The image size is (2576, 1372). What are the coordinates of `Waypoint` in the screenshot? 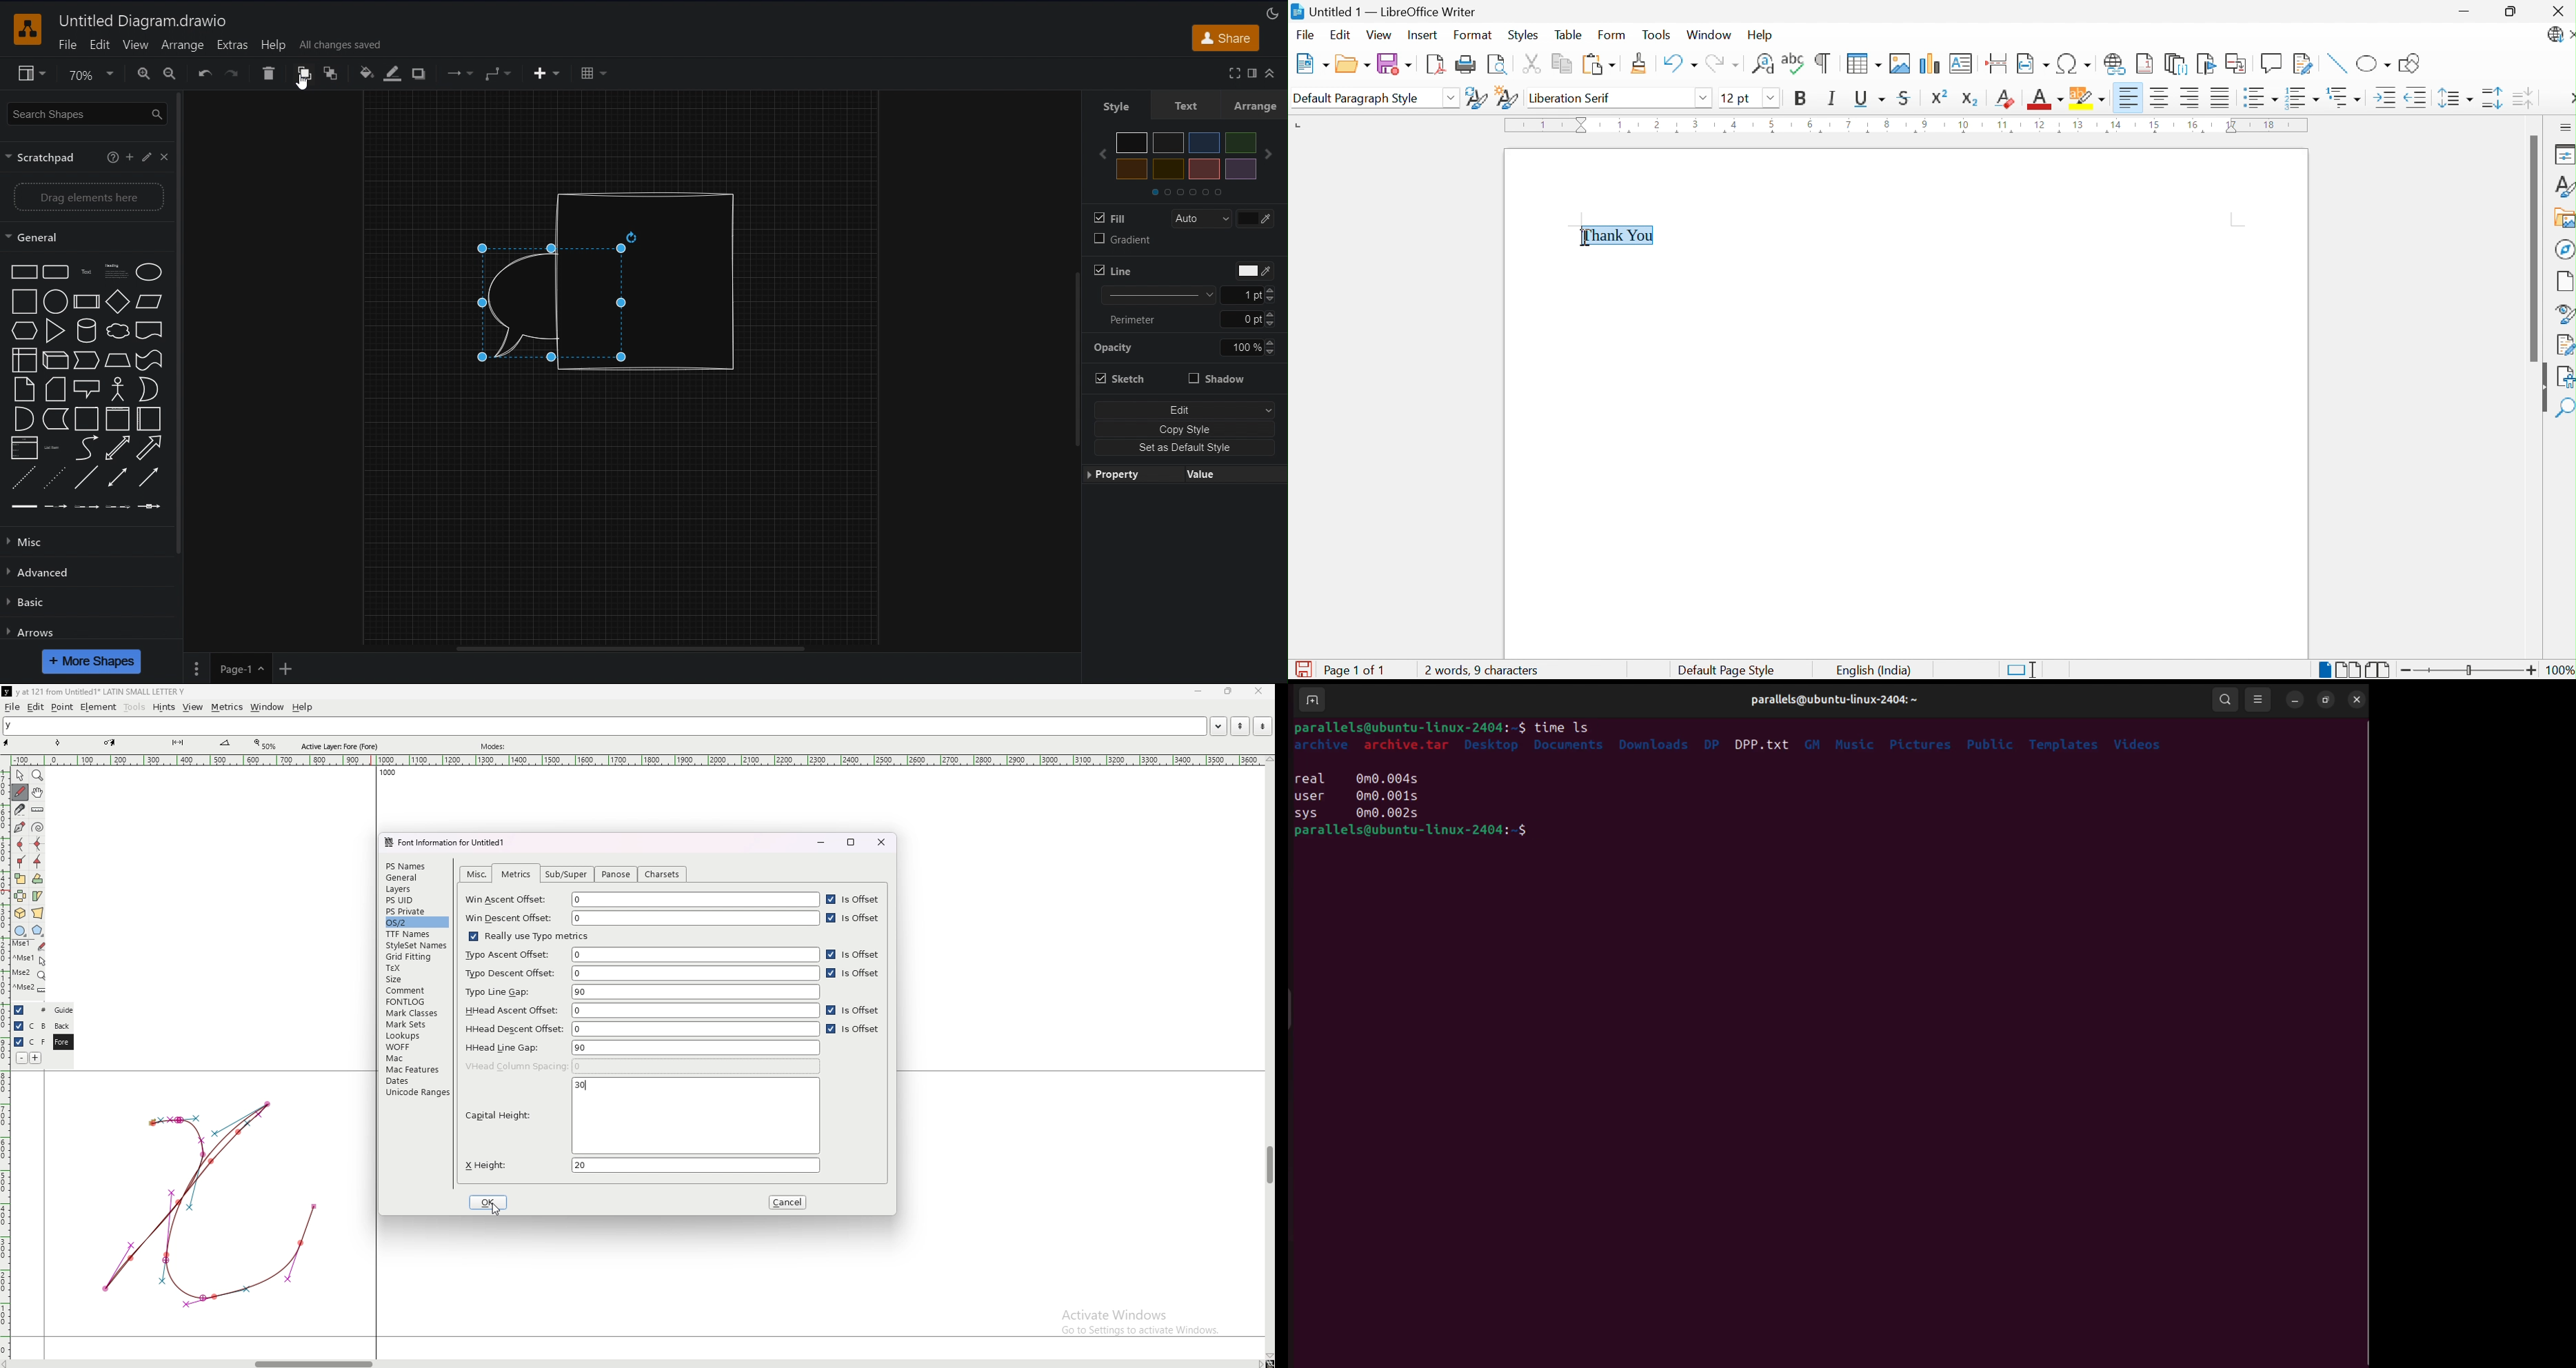 It's located at (499, 73).